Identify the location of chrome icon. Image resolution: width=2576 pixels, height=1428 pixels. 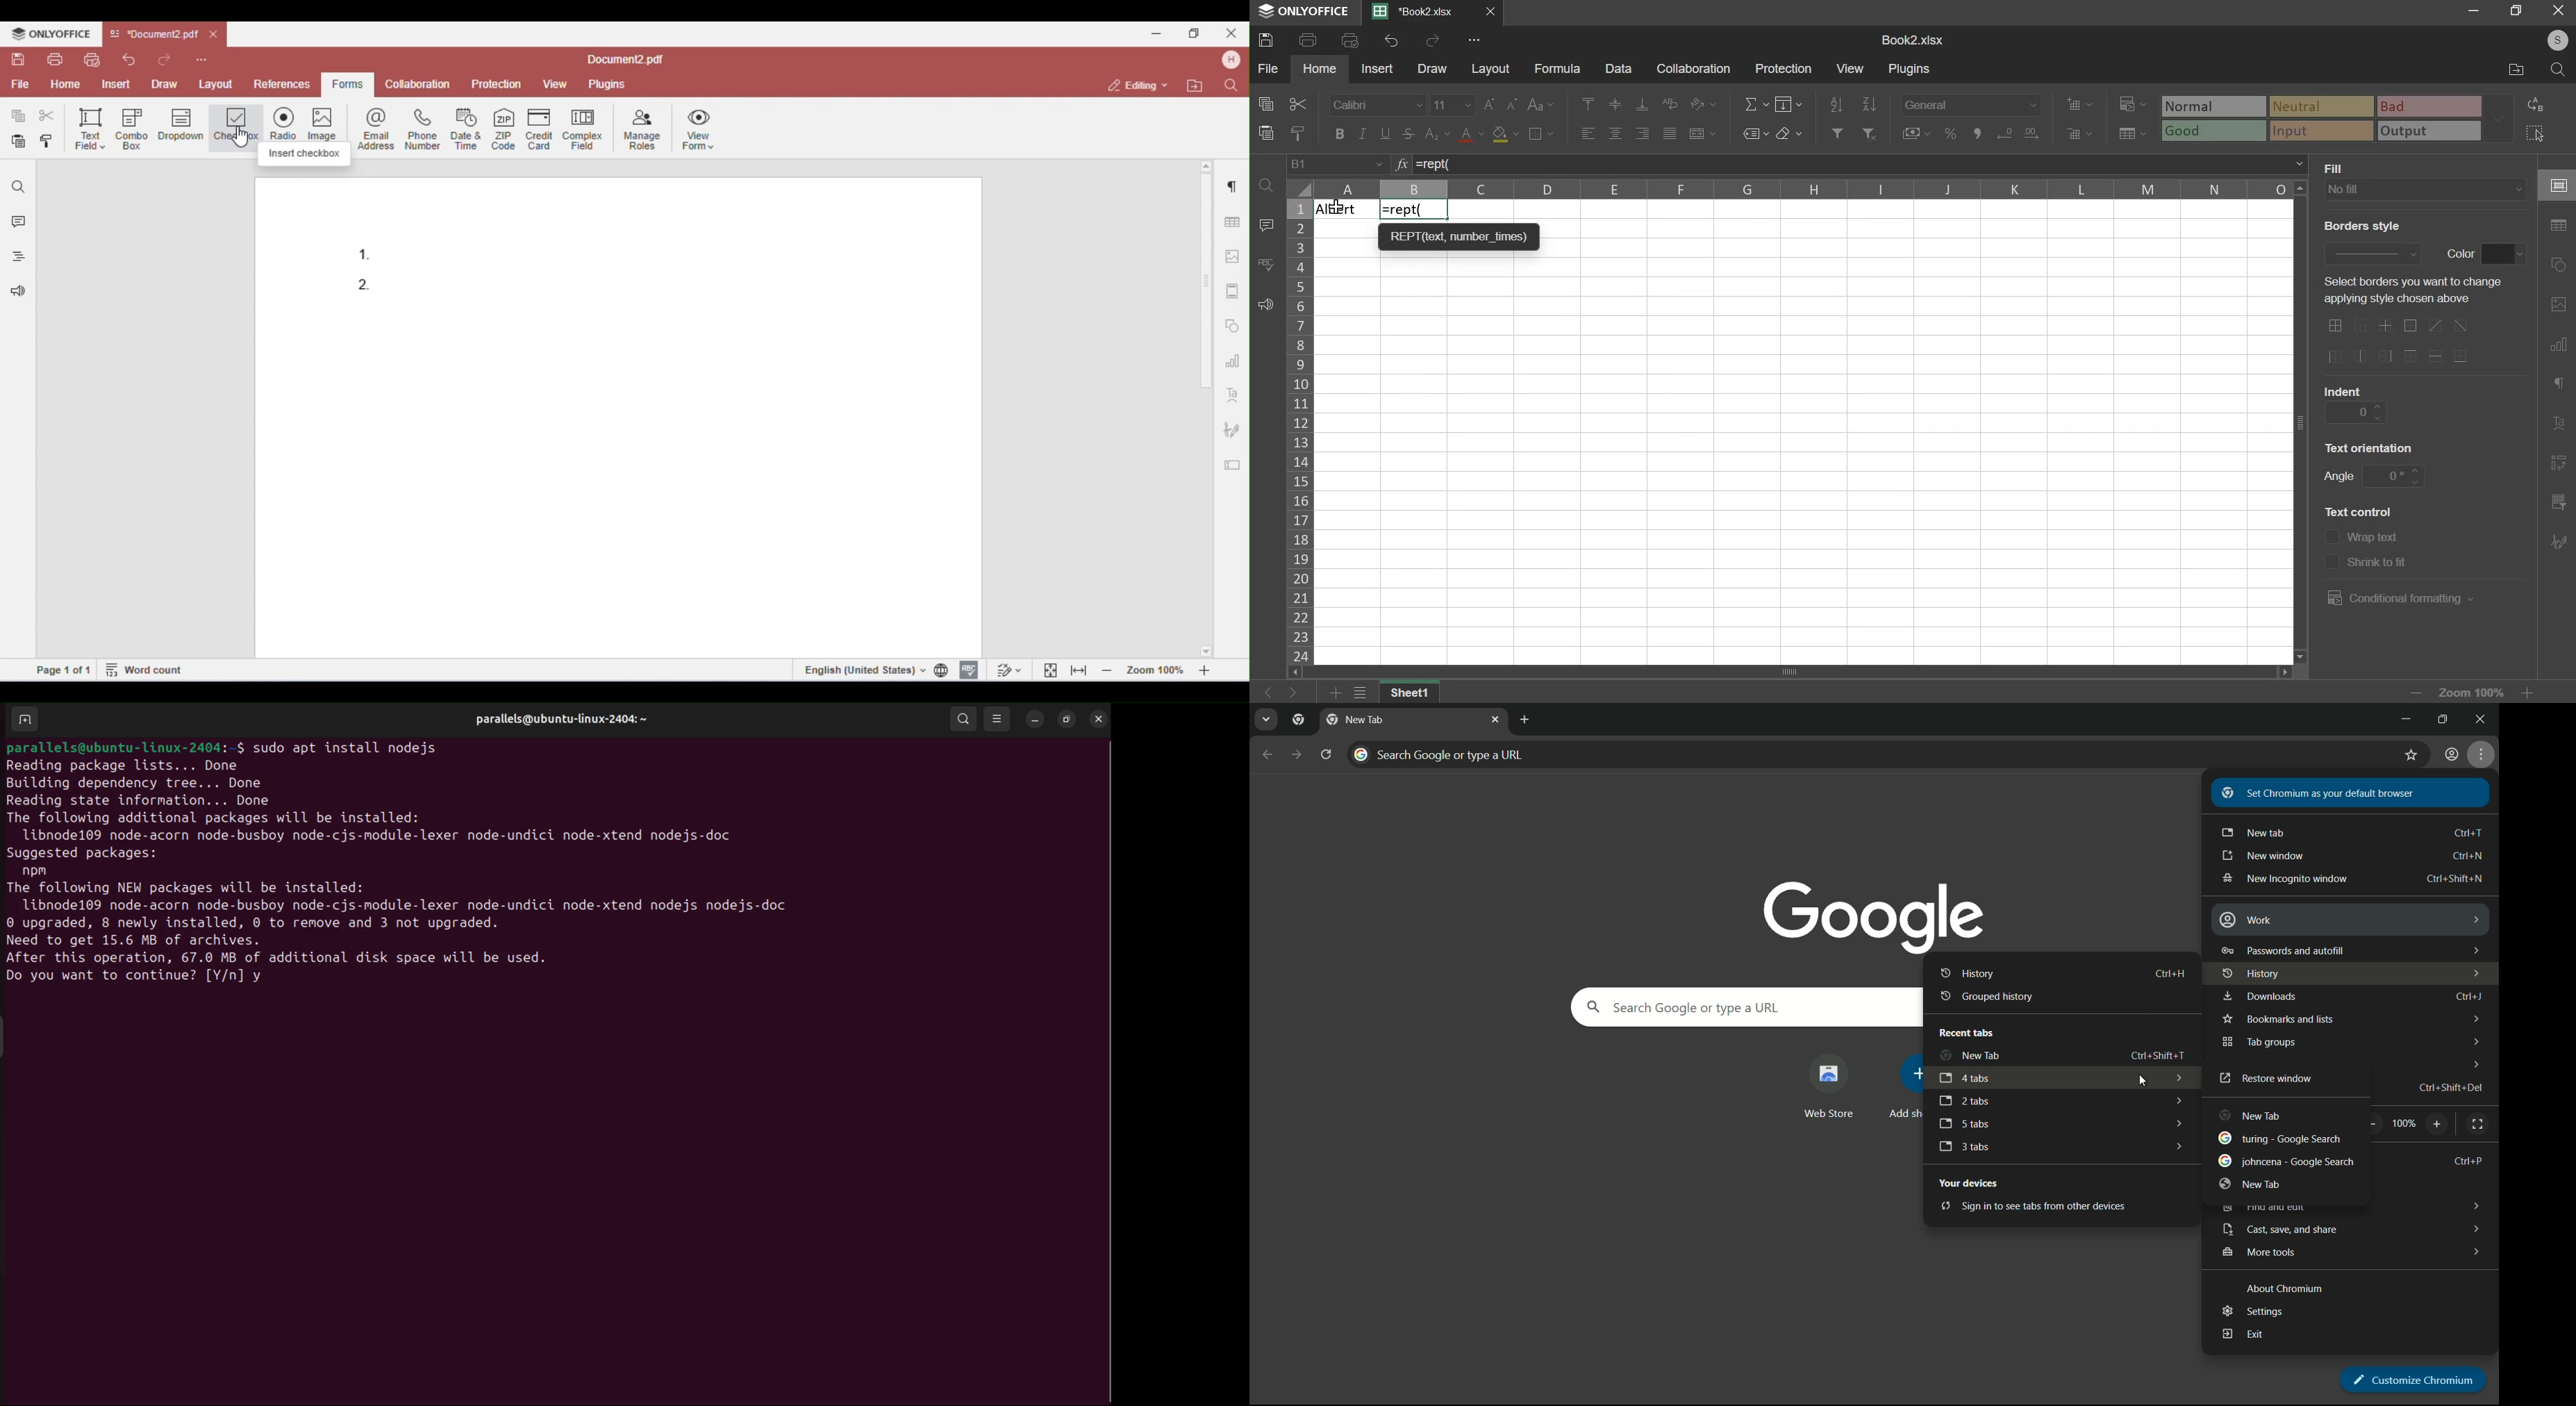
(1298, 721).